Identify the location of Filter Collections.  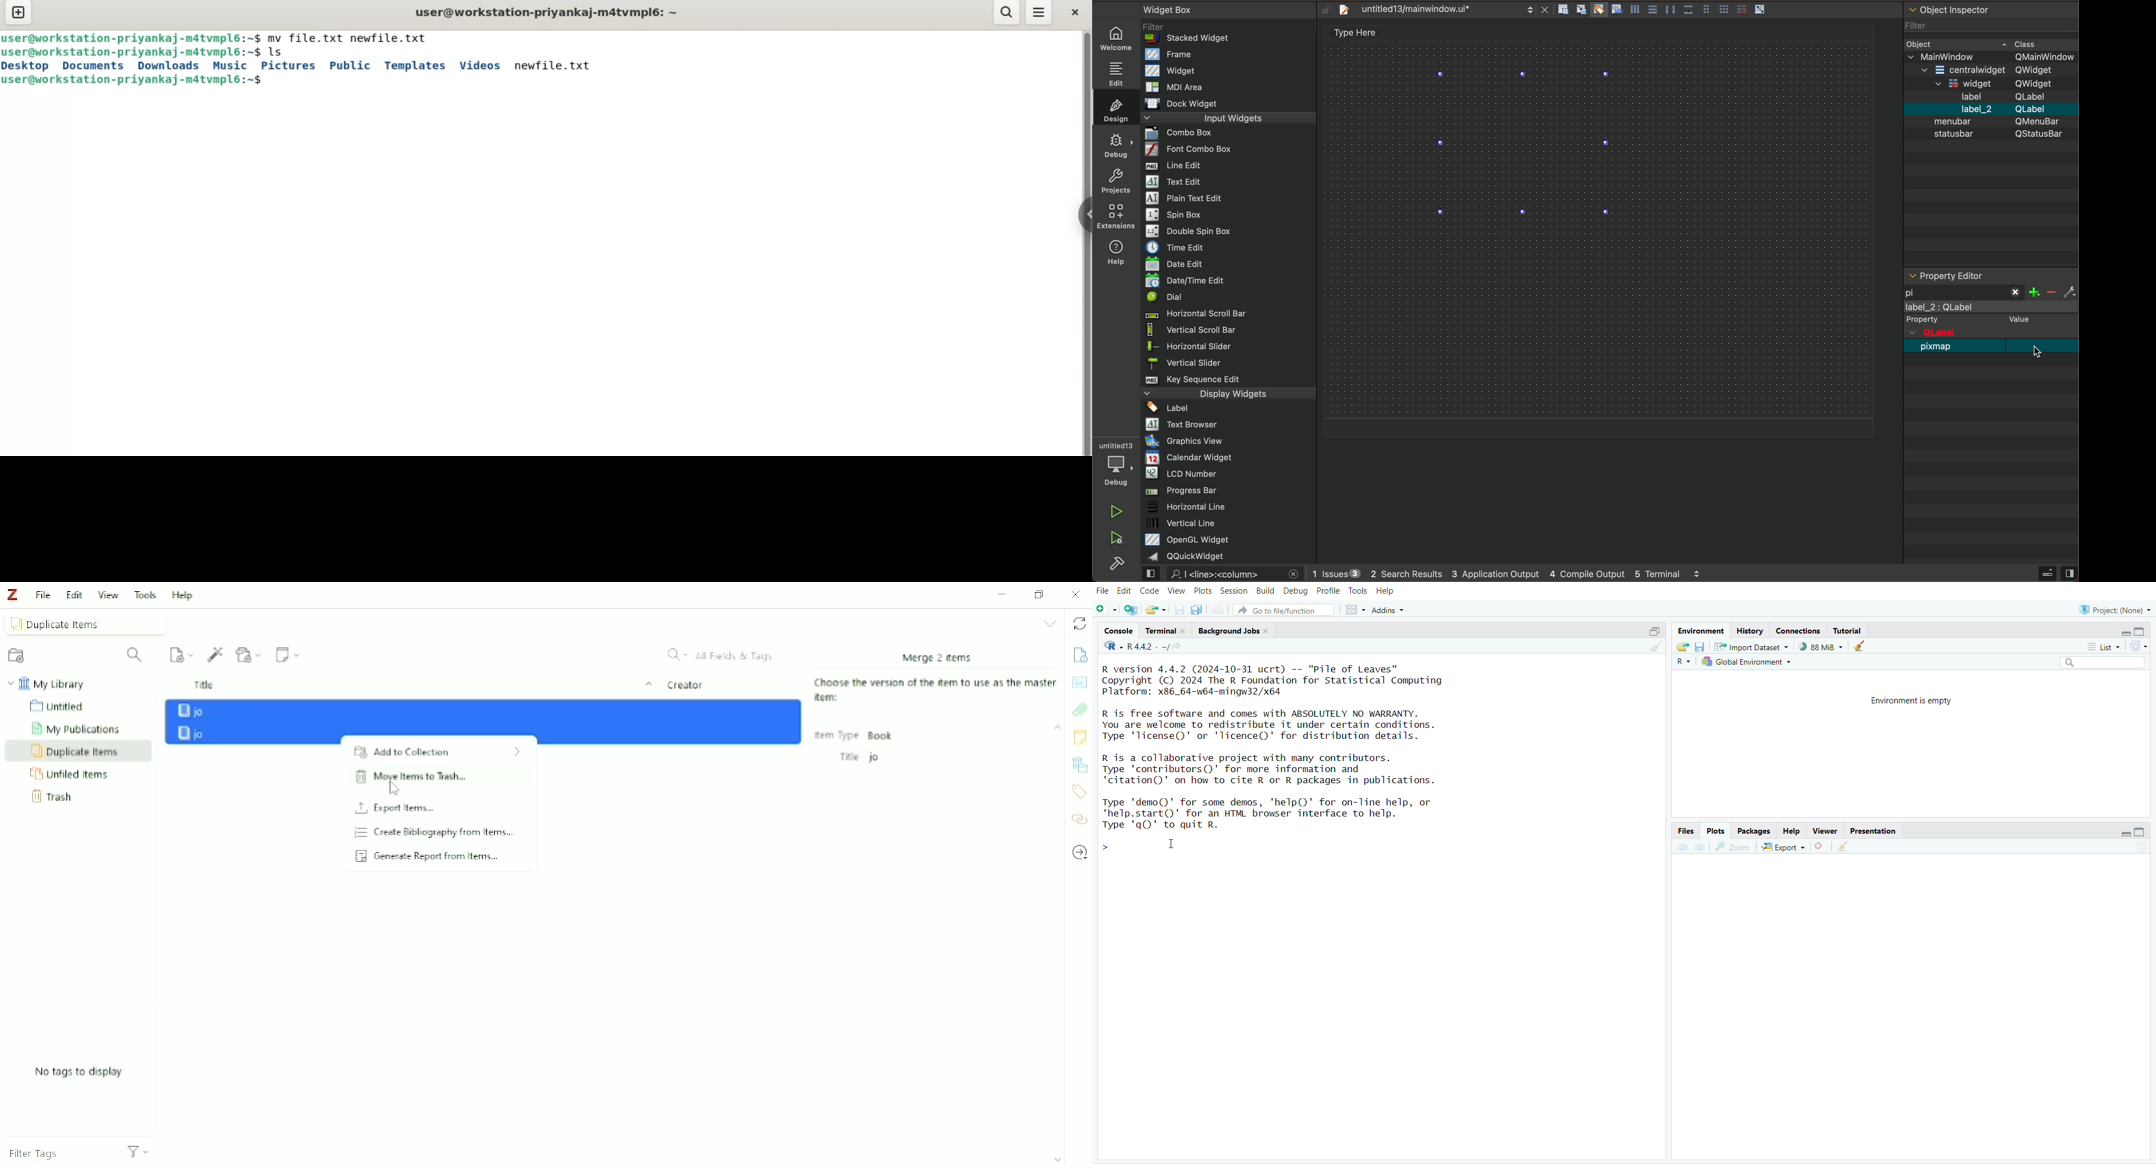
(138, 655).